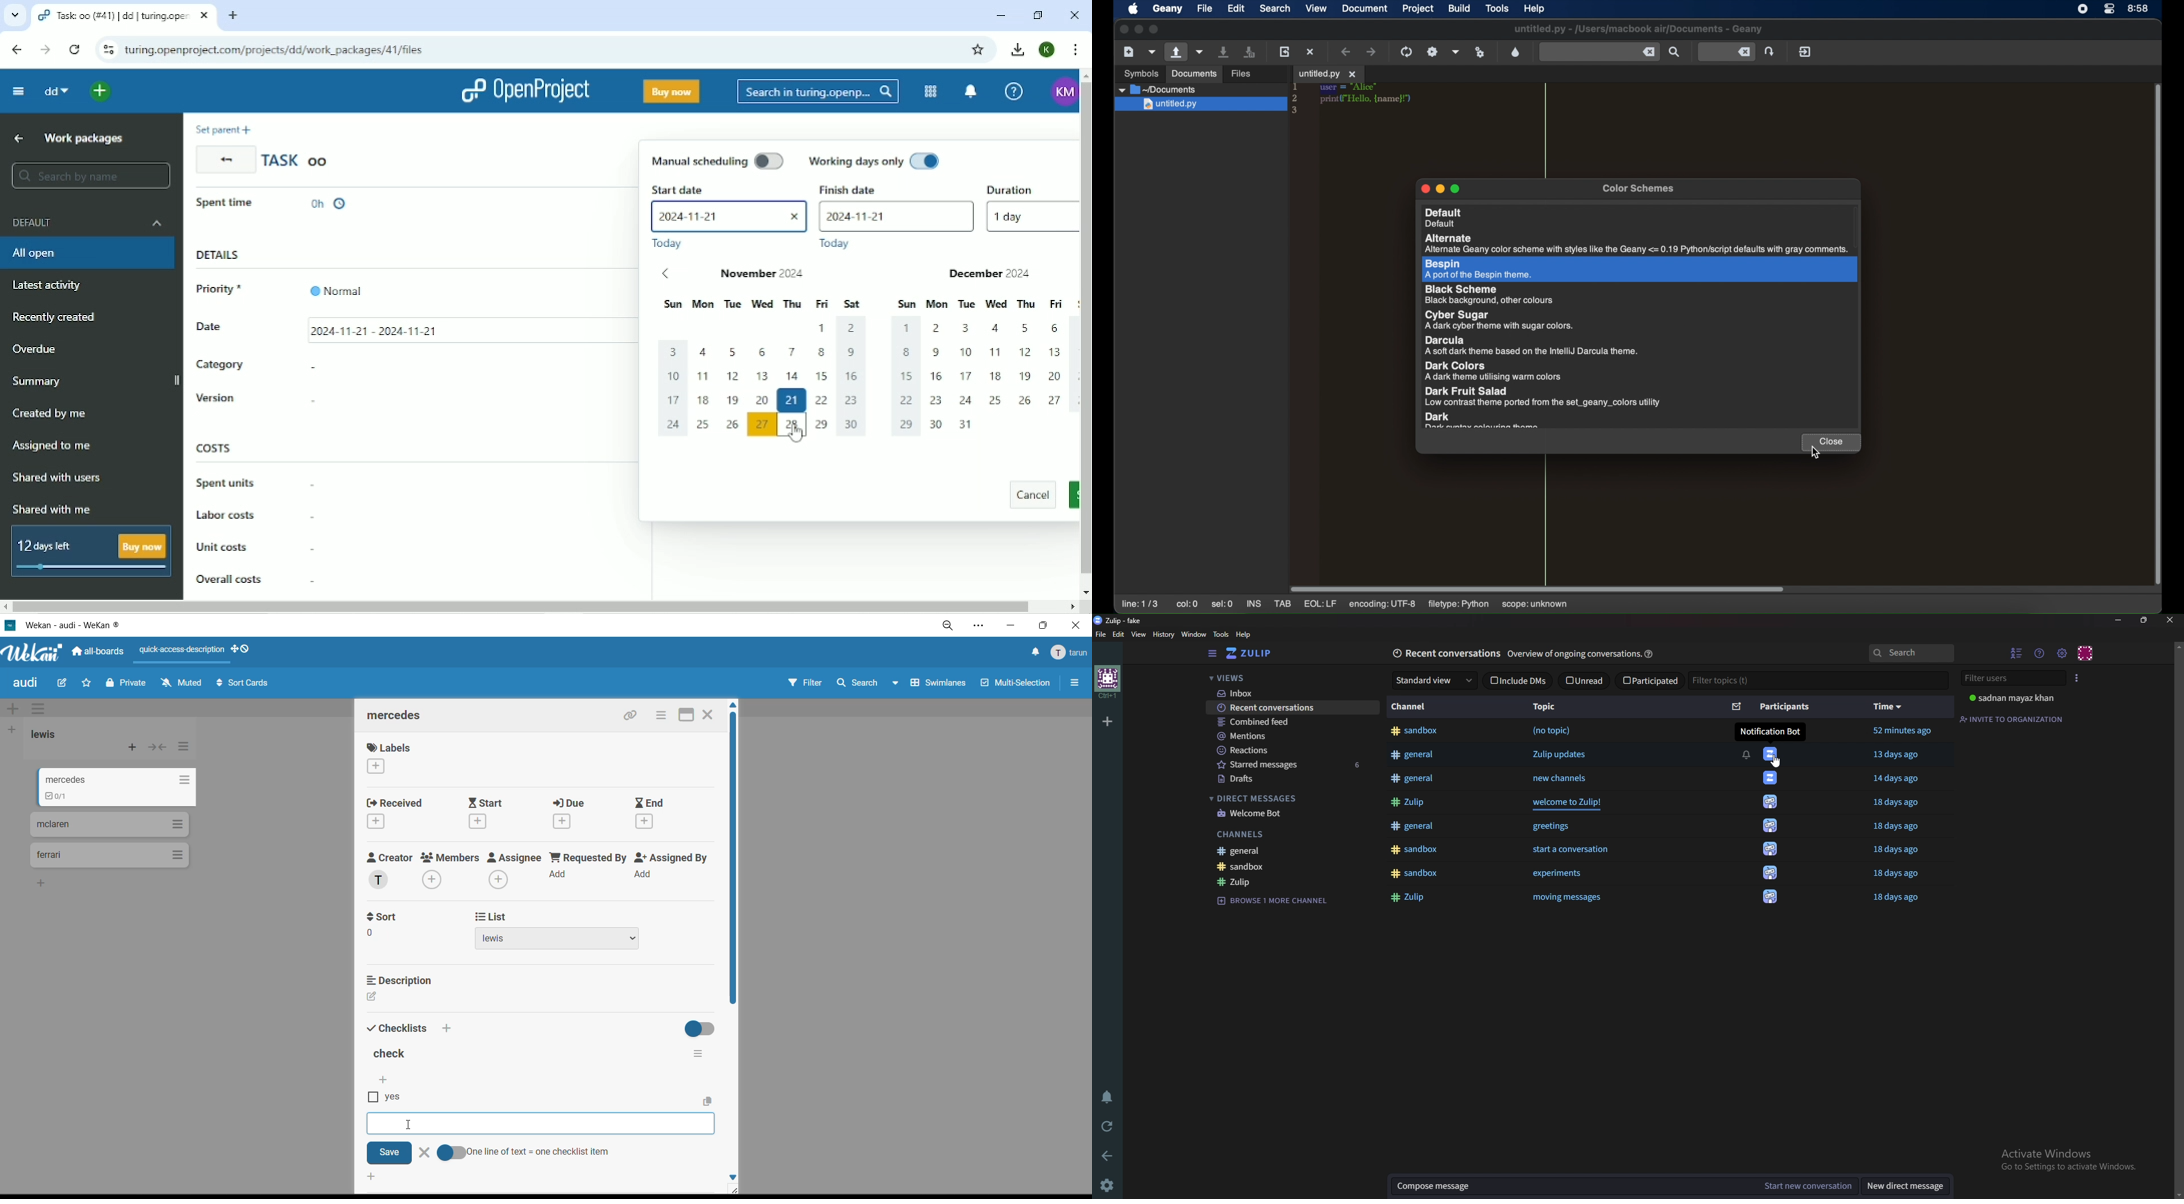 The image size is (2184, 1204). I want to click on zulip-fake, so click(1122, 620).